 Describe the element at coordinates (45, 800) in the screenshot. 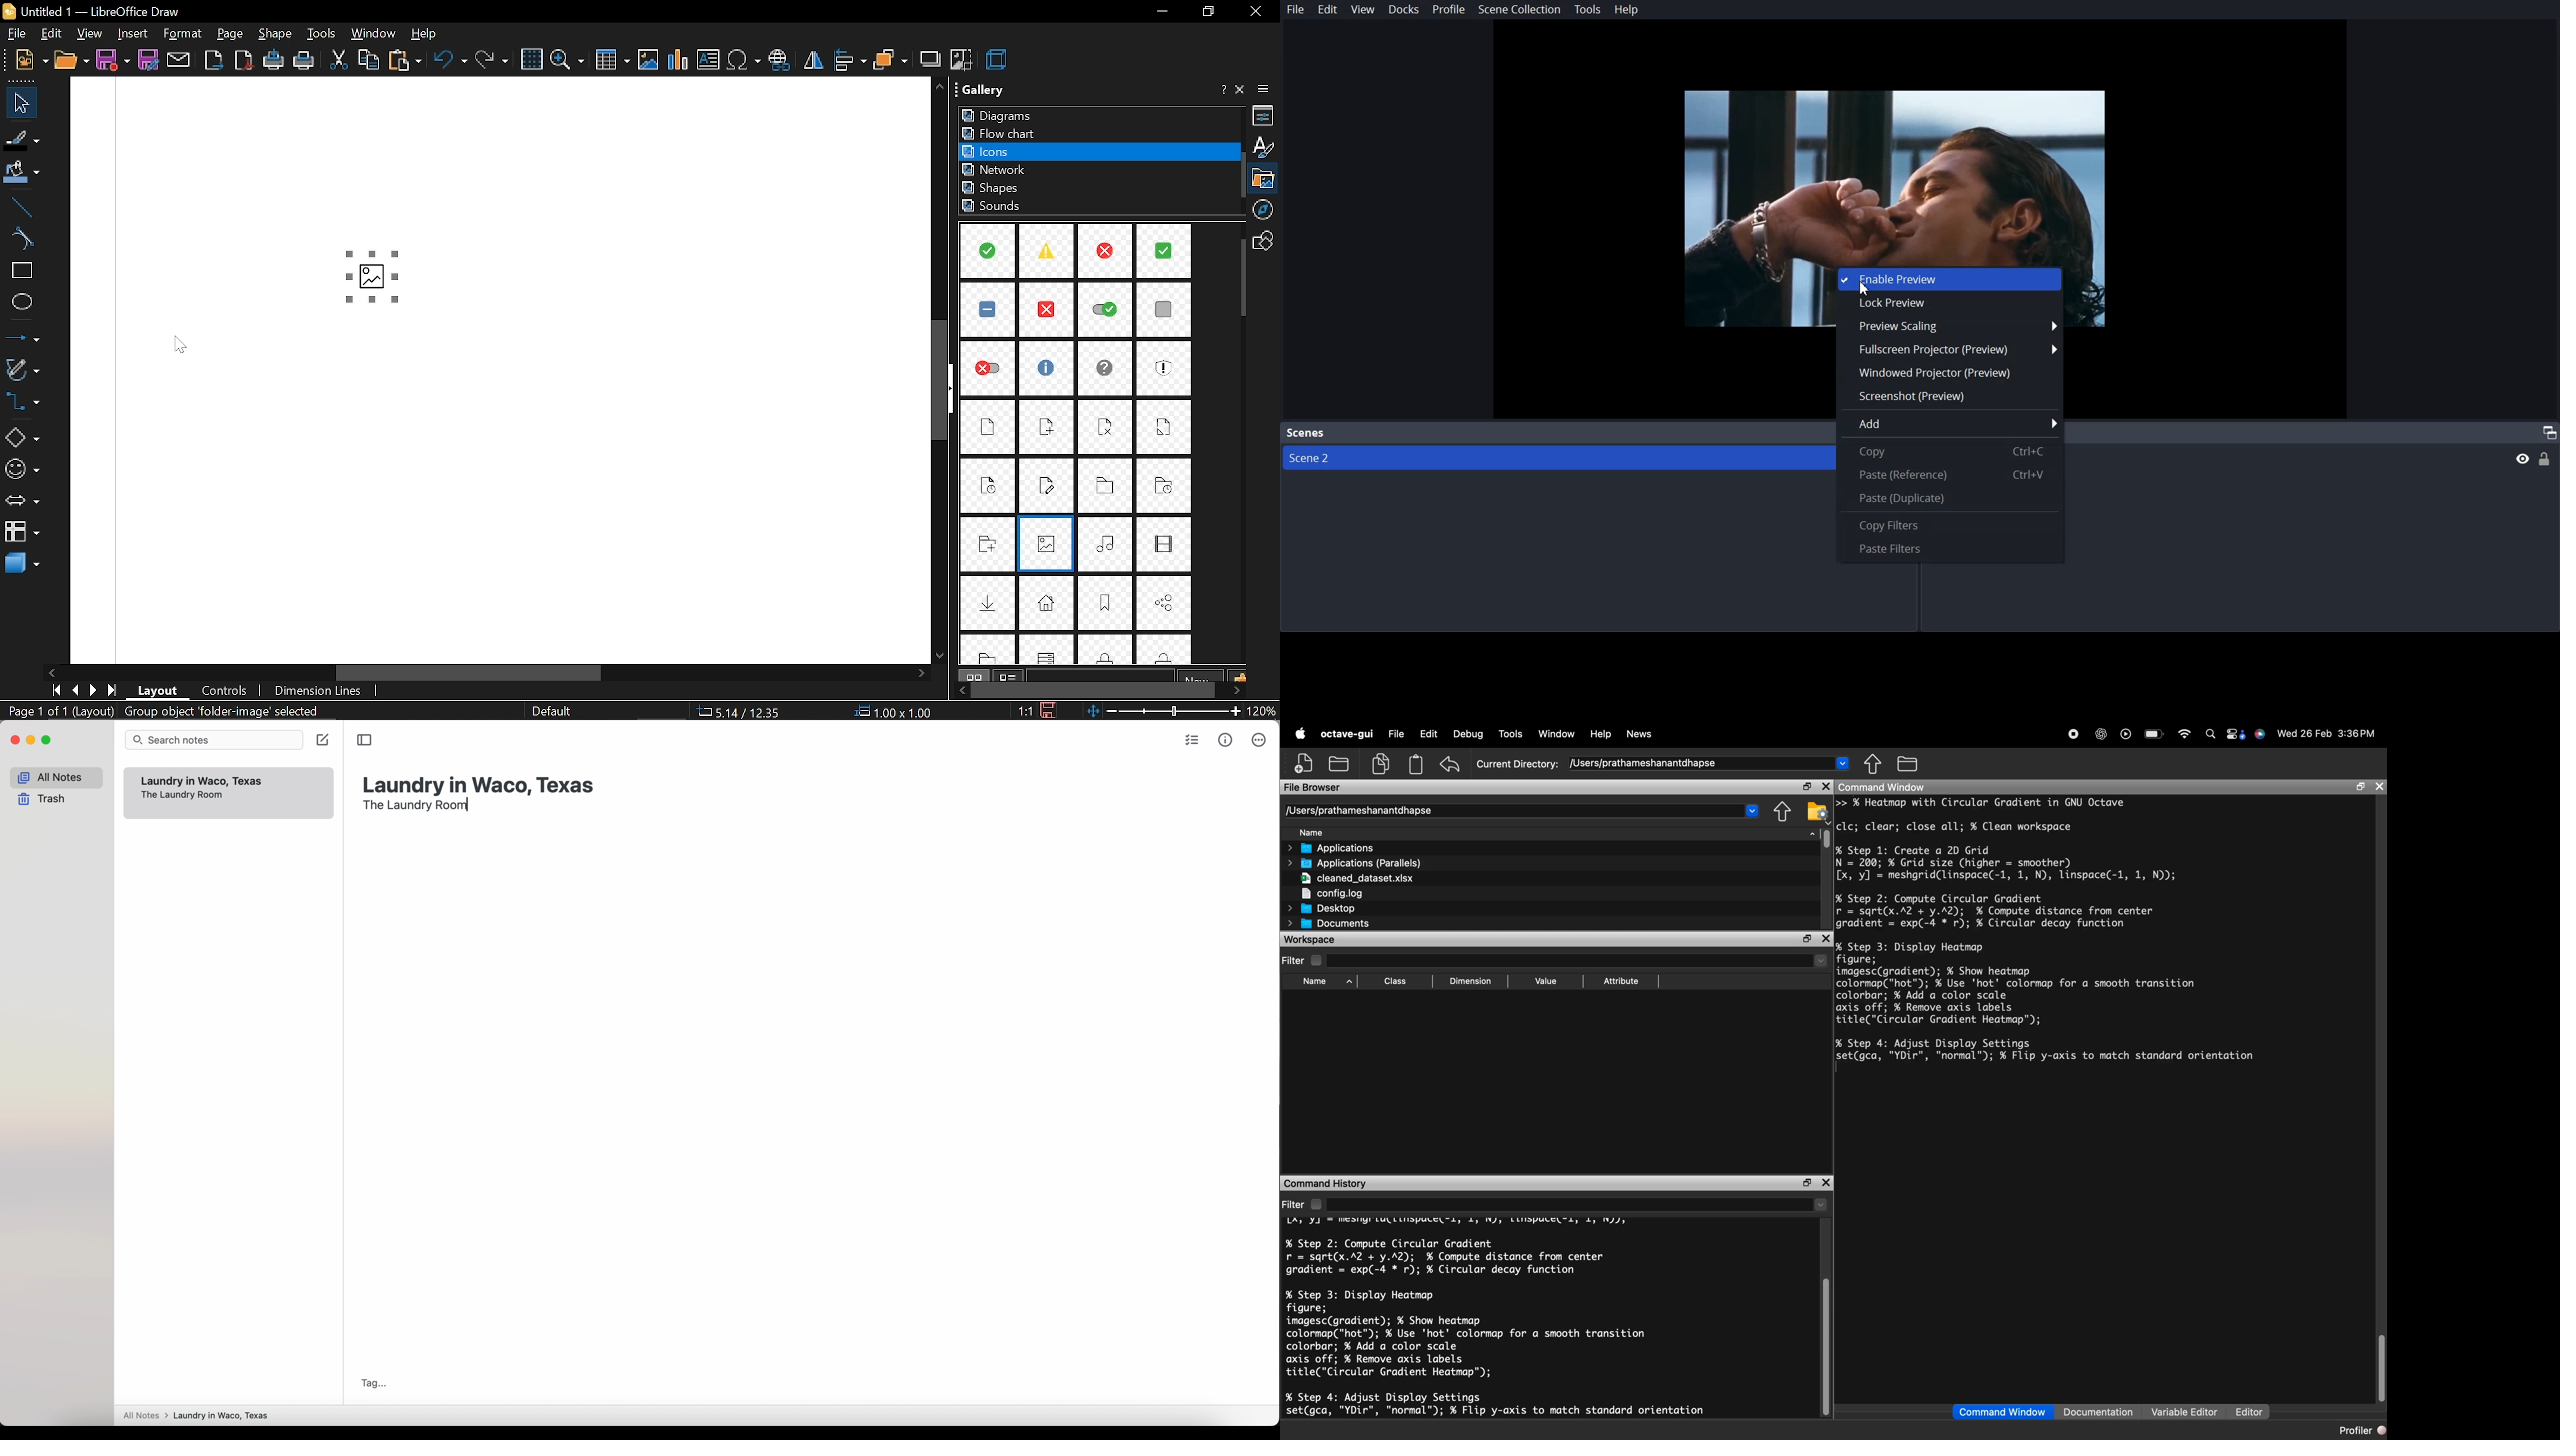

I see `trash` at that location.